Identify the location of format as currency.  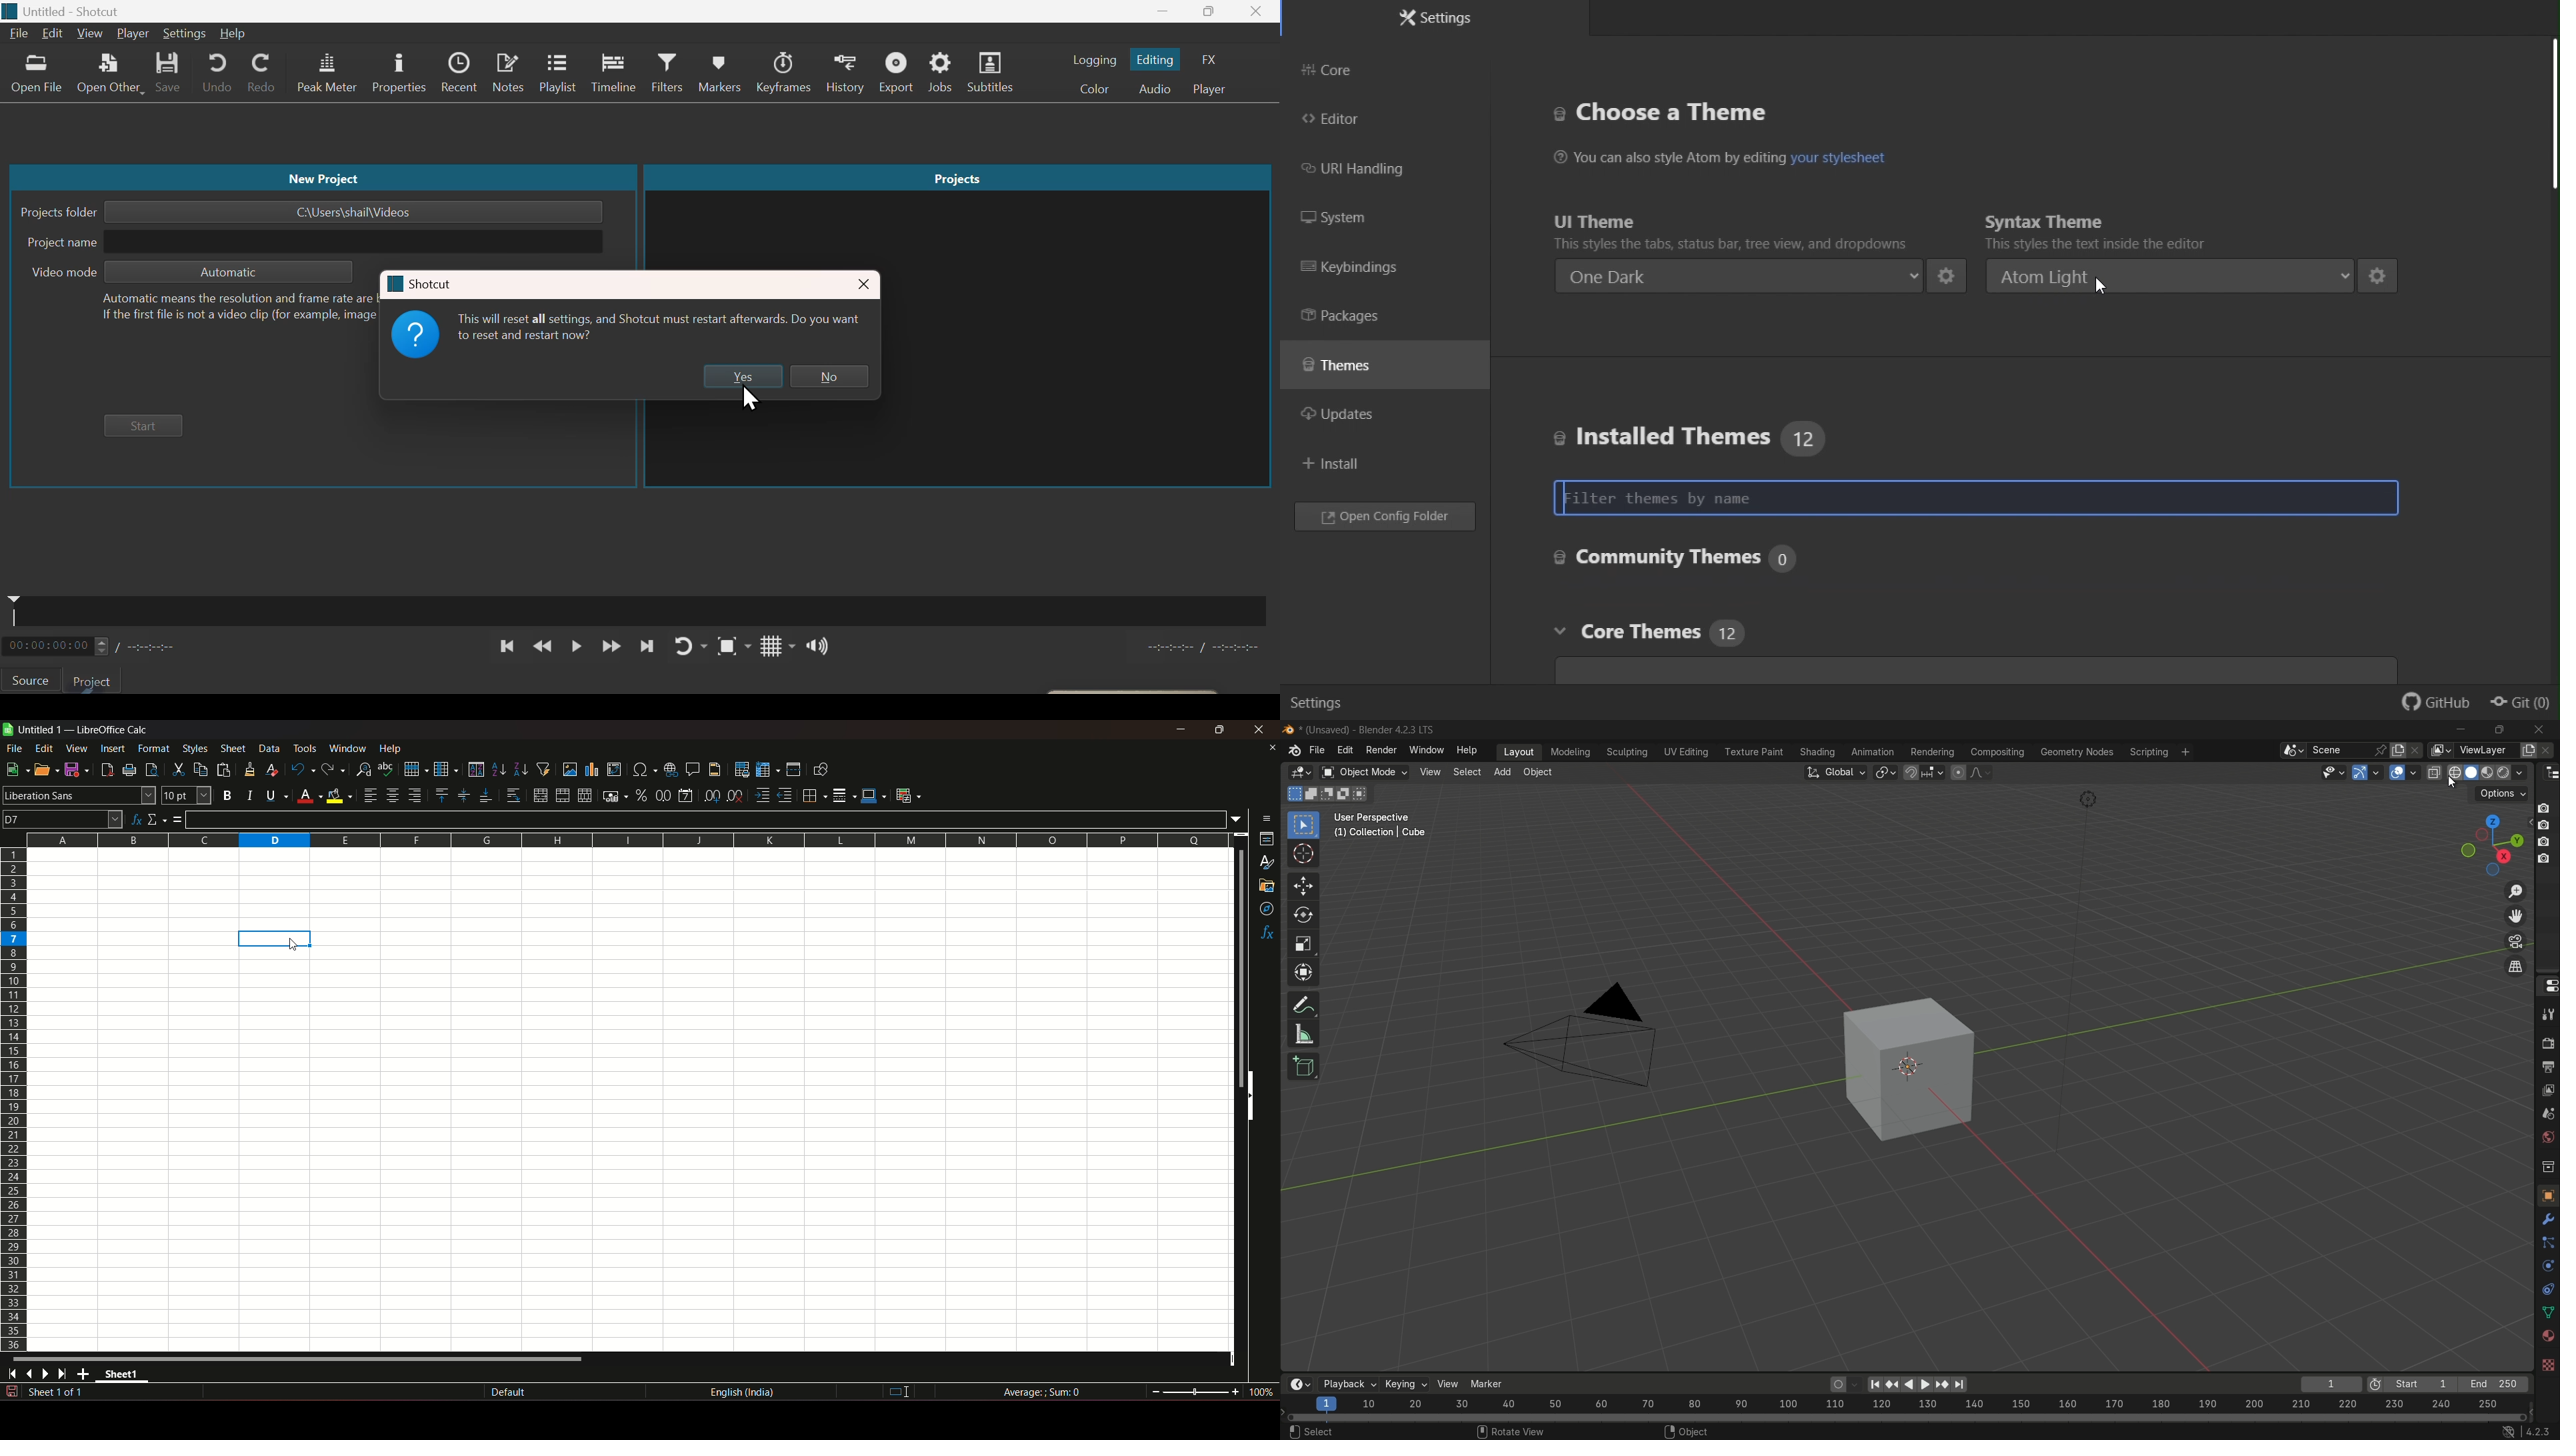
(614, 796).